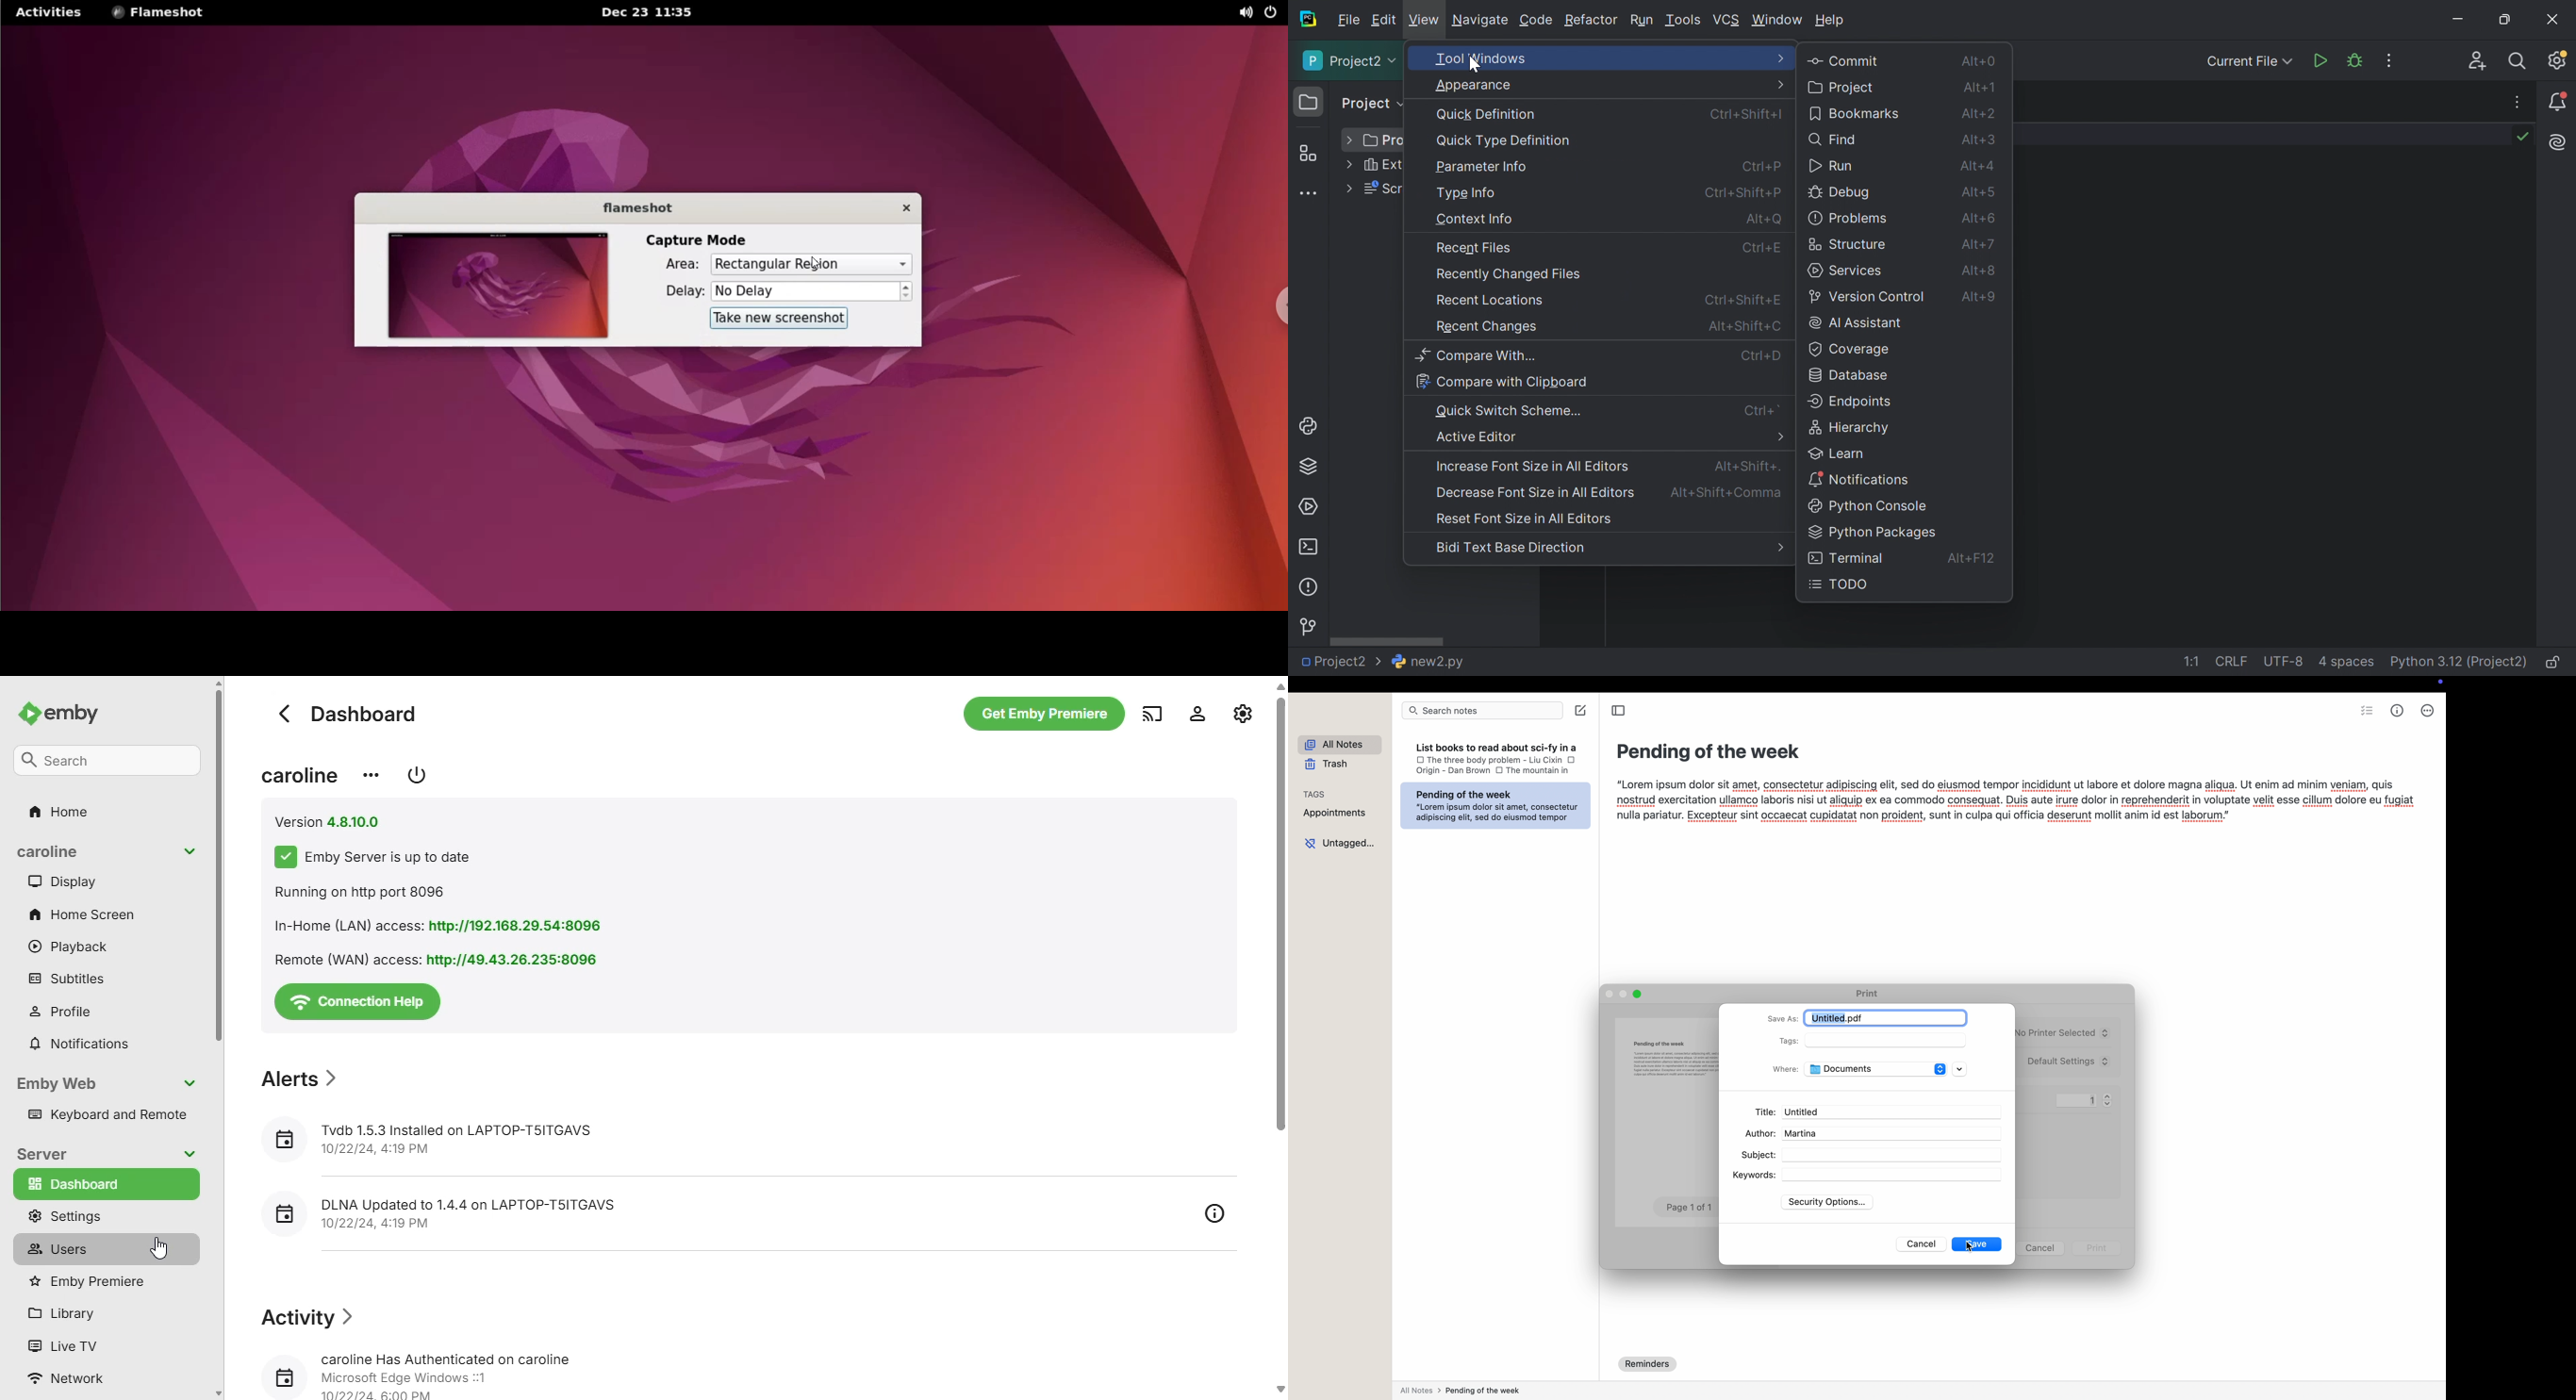 The height and width of the screenshot is (1400, 2576). Describe the element at coordinates (1777, 20) in the screenshot. I see `Windows` at that location.